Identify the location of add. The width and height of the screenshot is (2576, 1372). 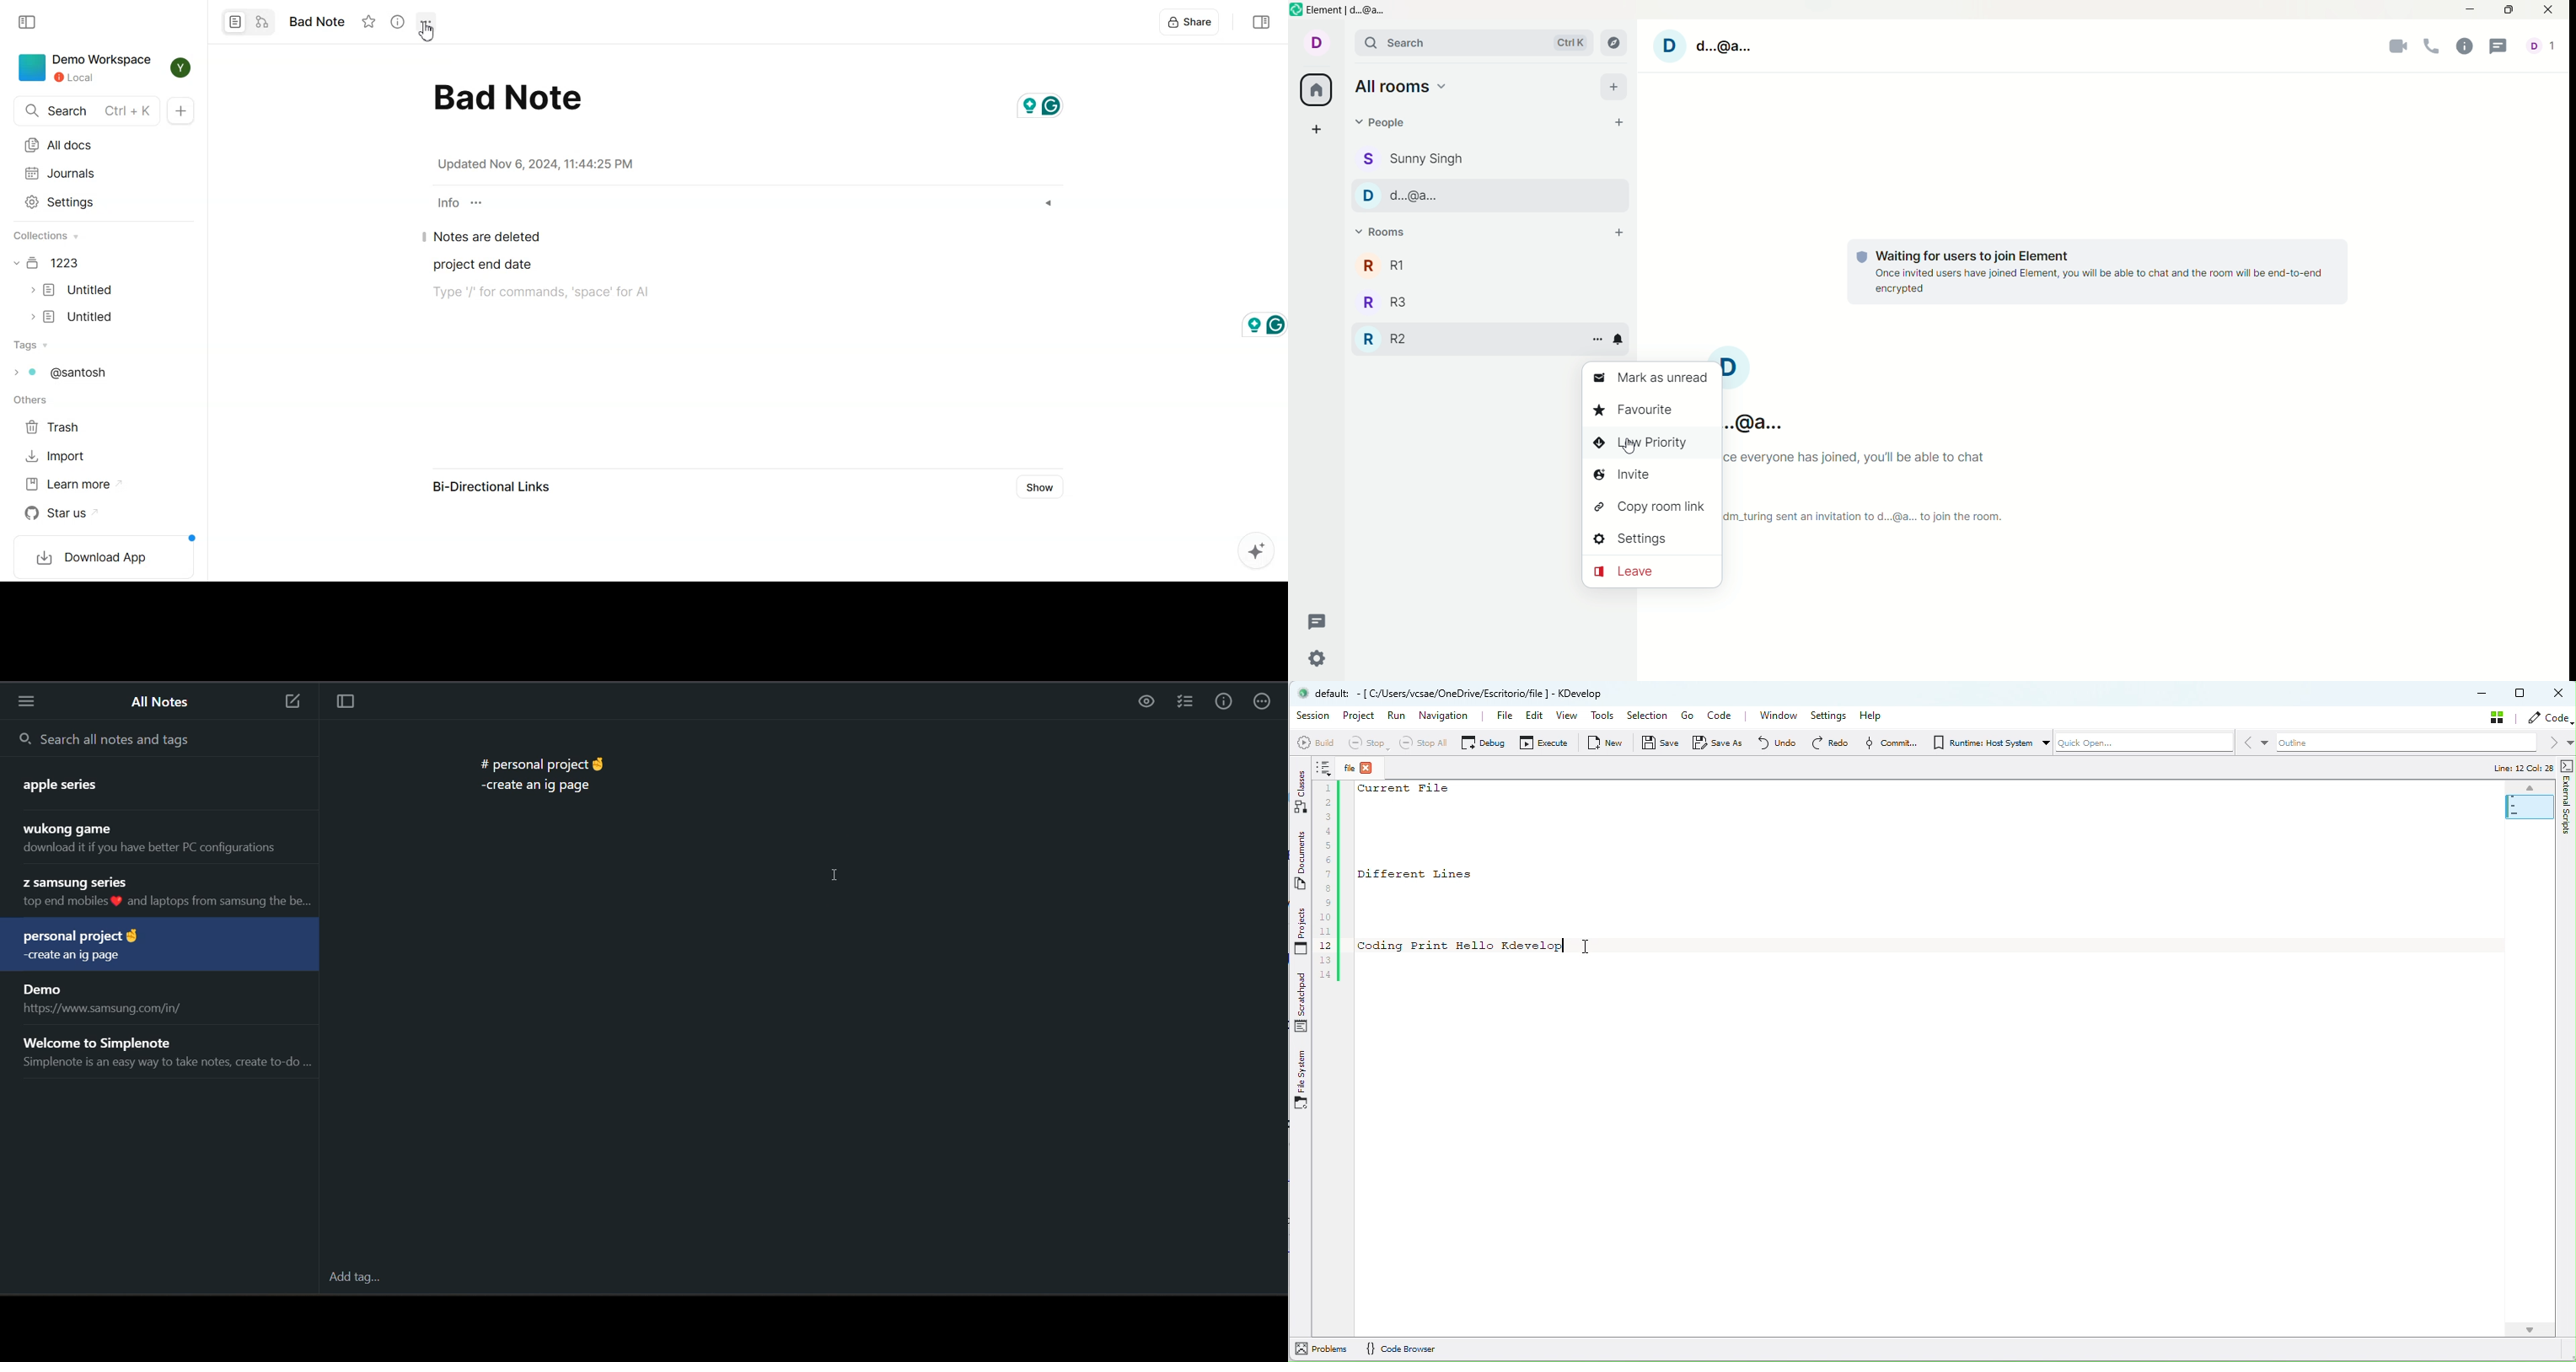
(1616, 233).